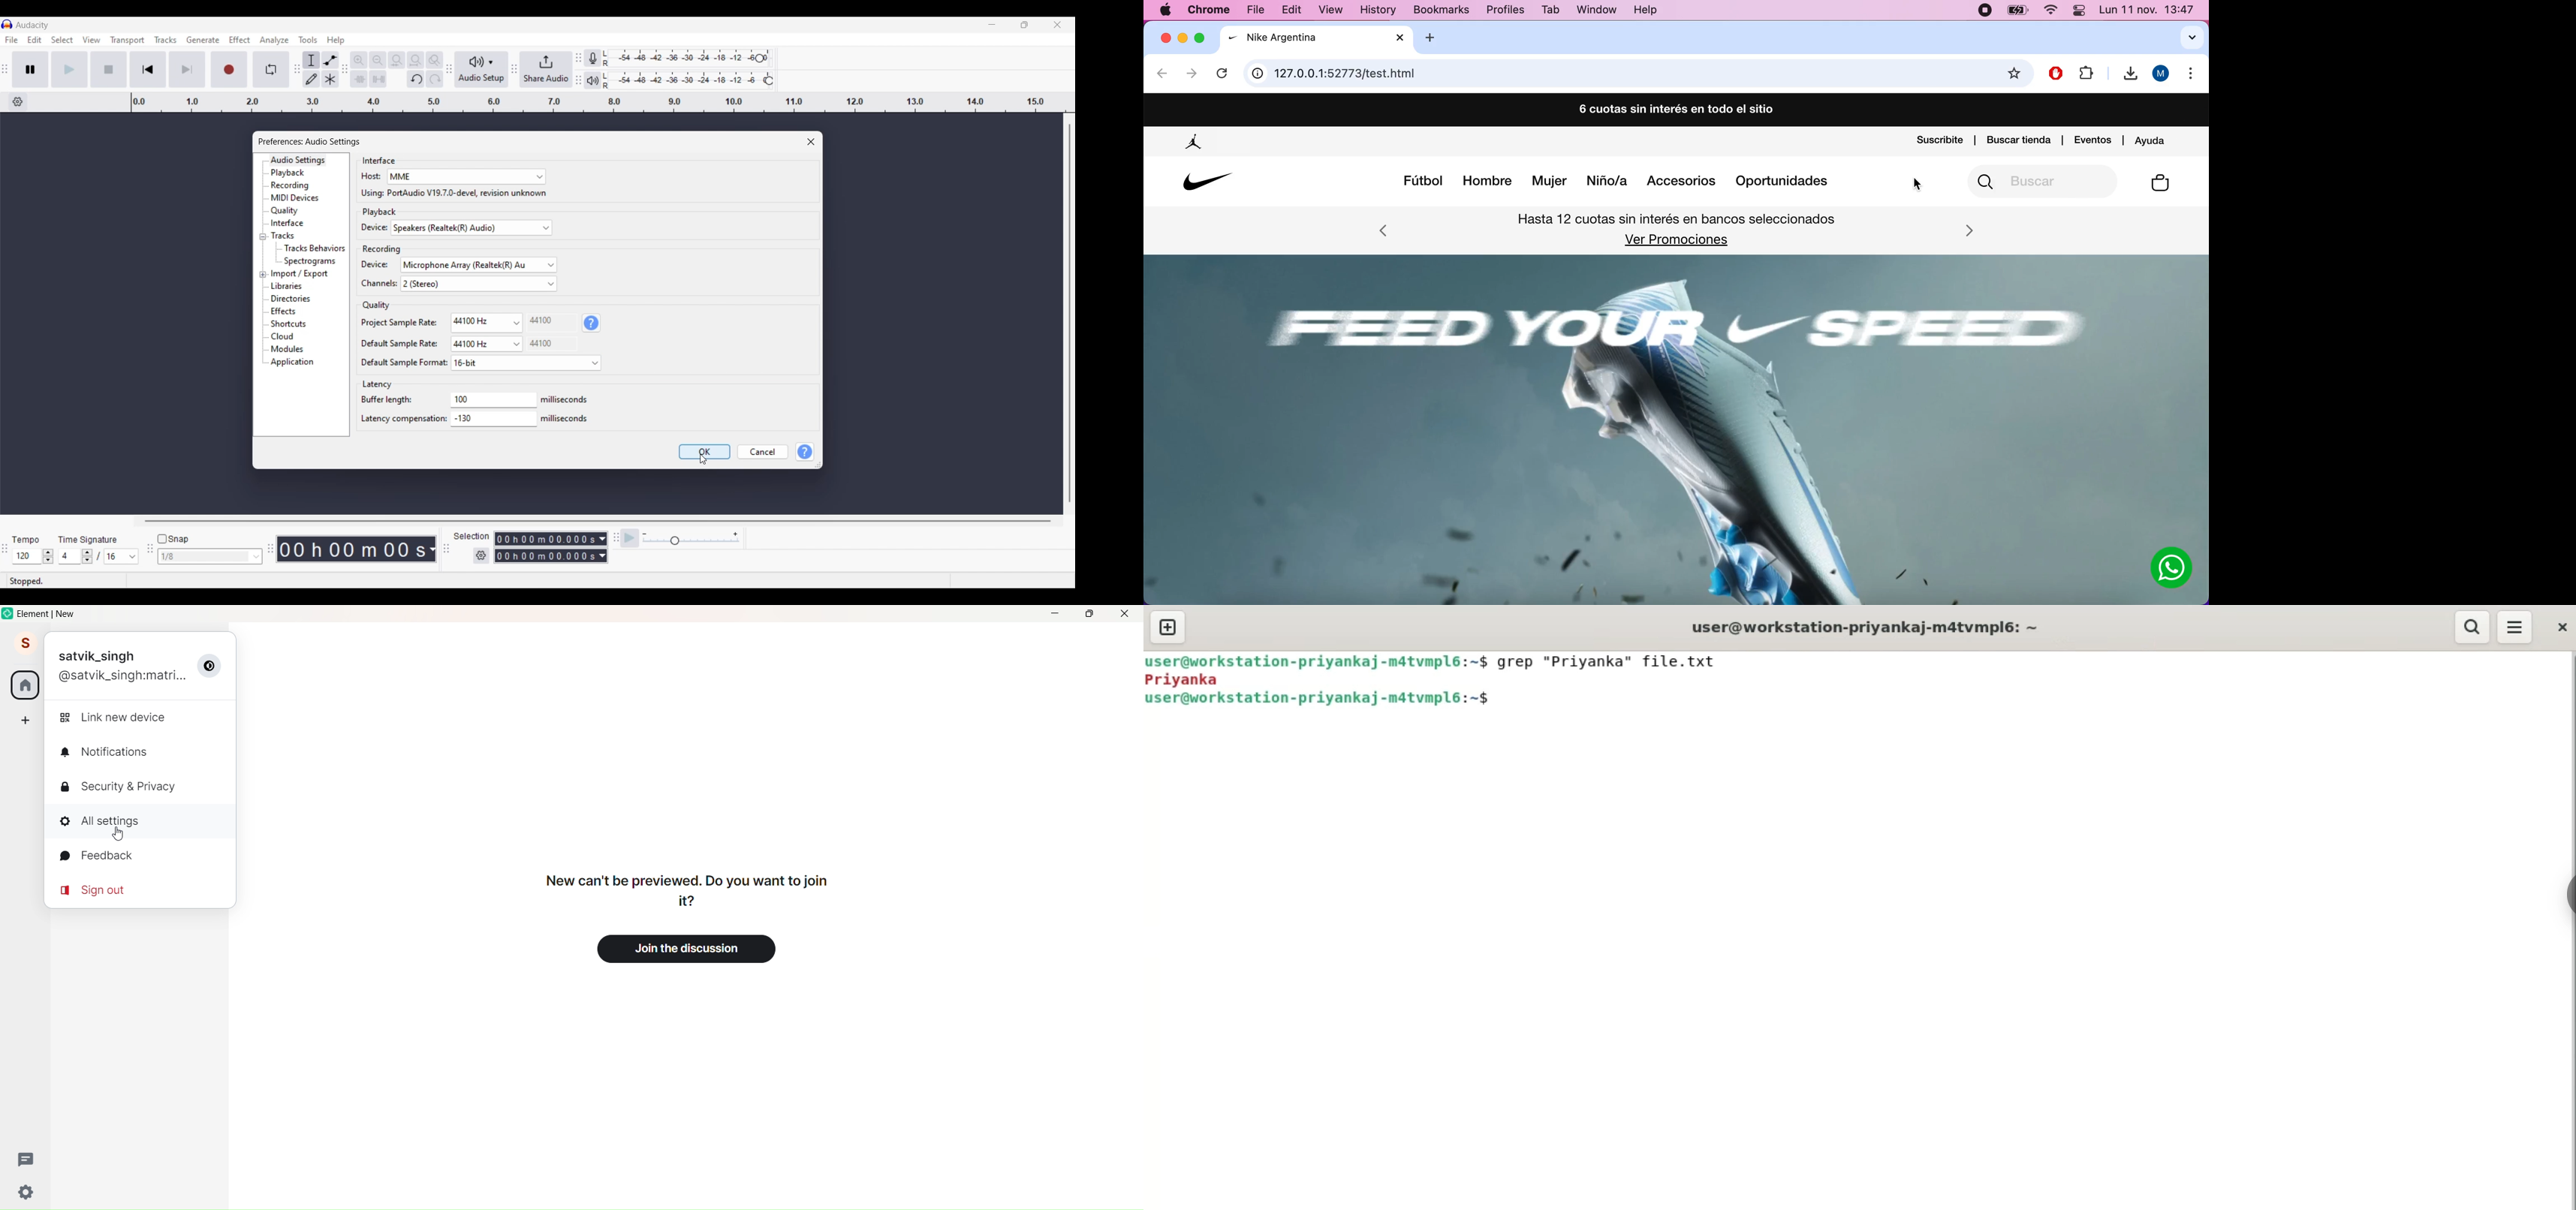 This screenshot has height=1232, width=2576. What do you see at coordinates (397, 61) in the screenshot?
I see `Fit selection to width` at bounding box center [397, 61].